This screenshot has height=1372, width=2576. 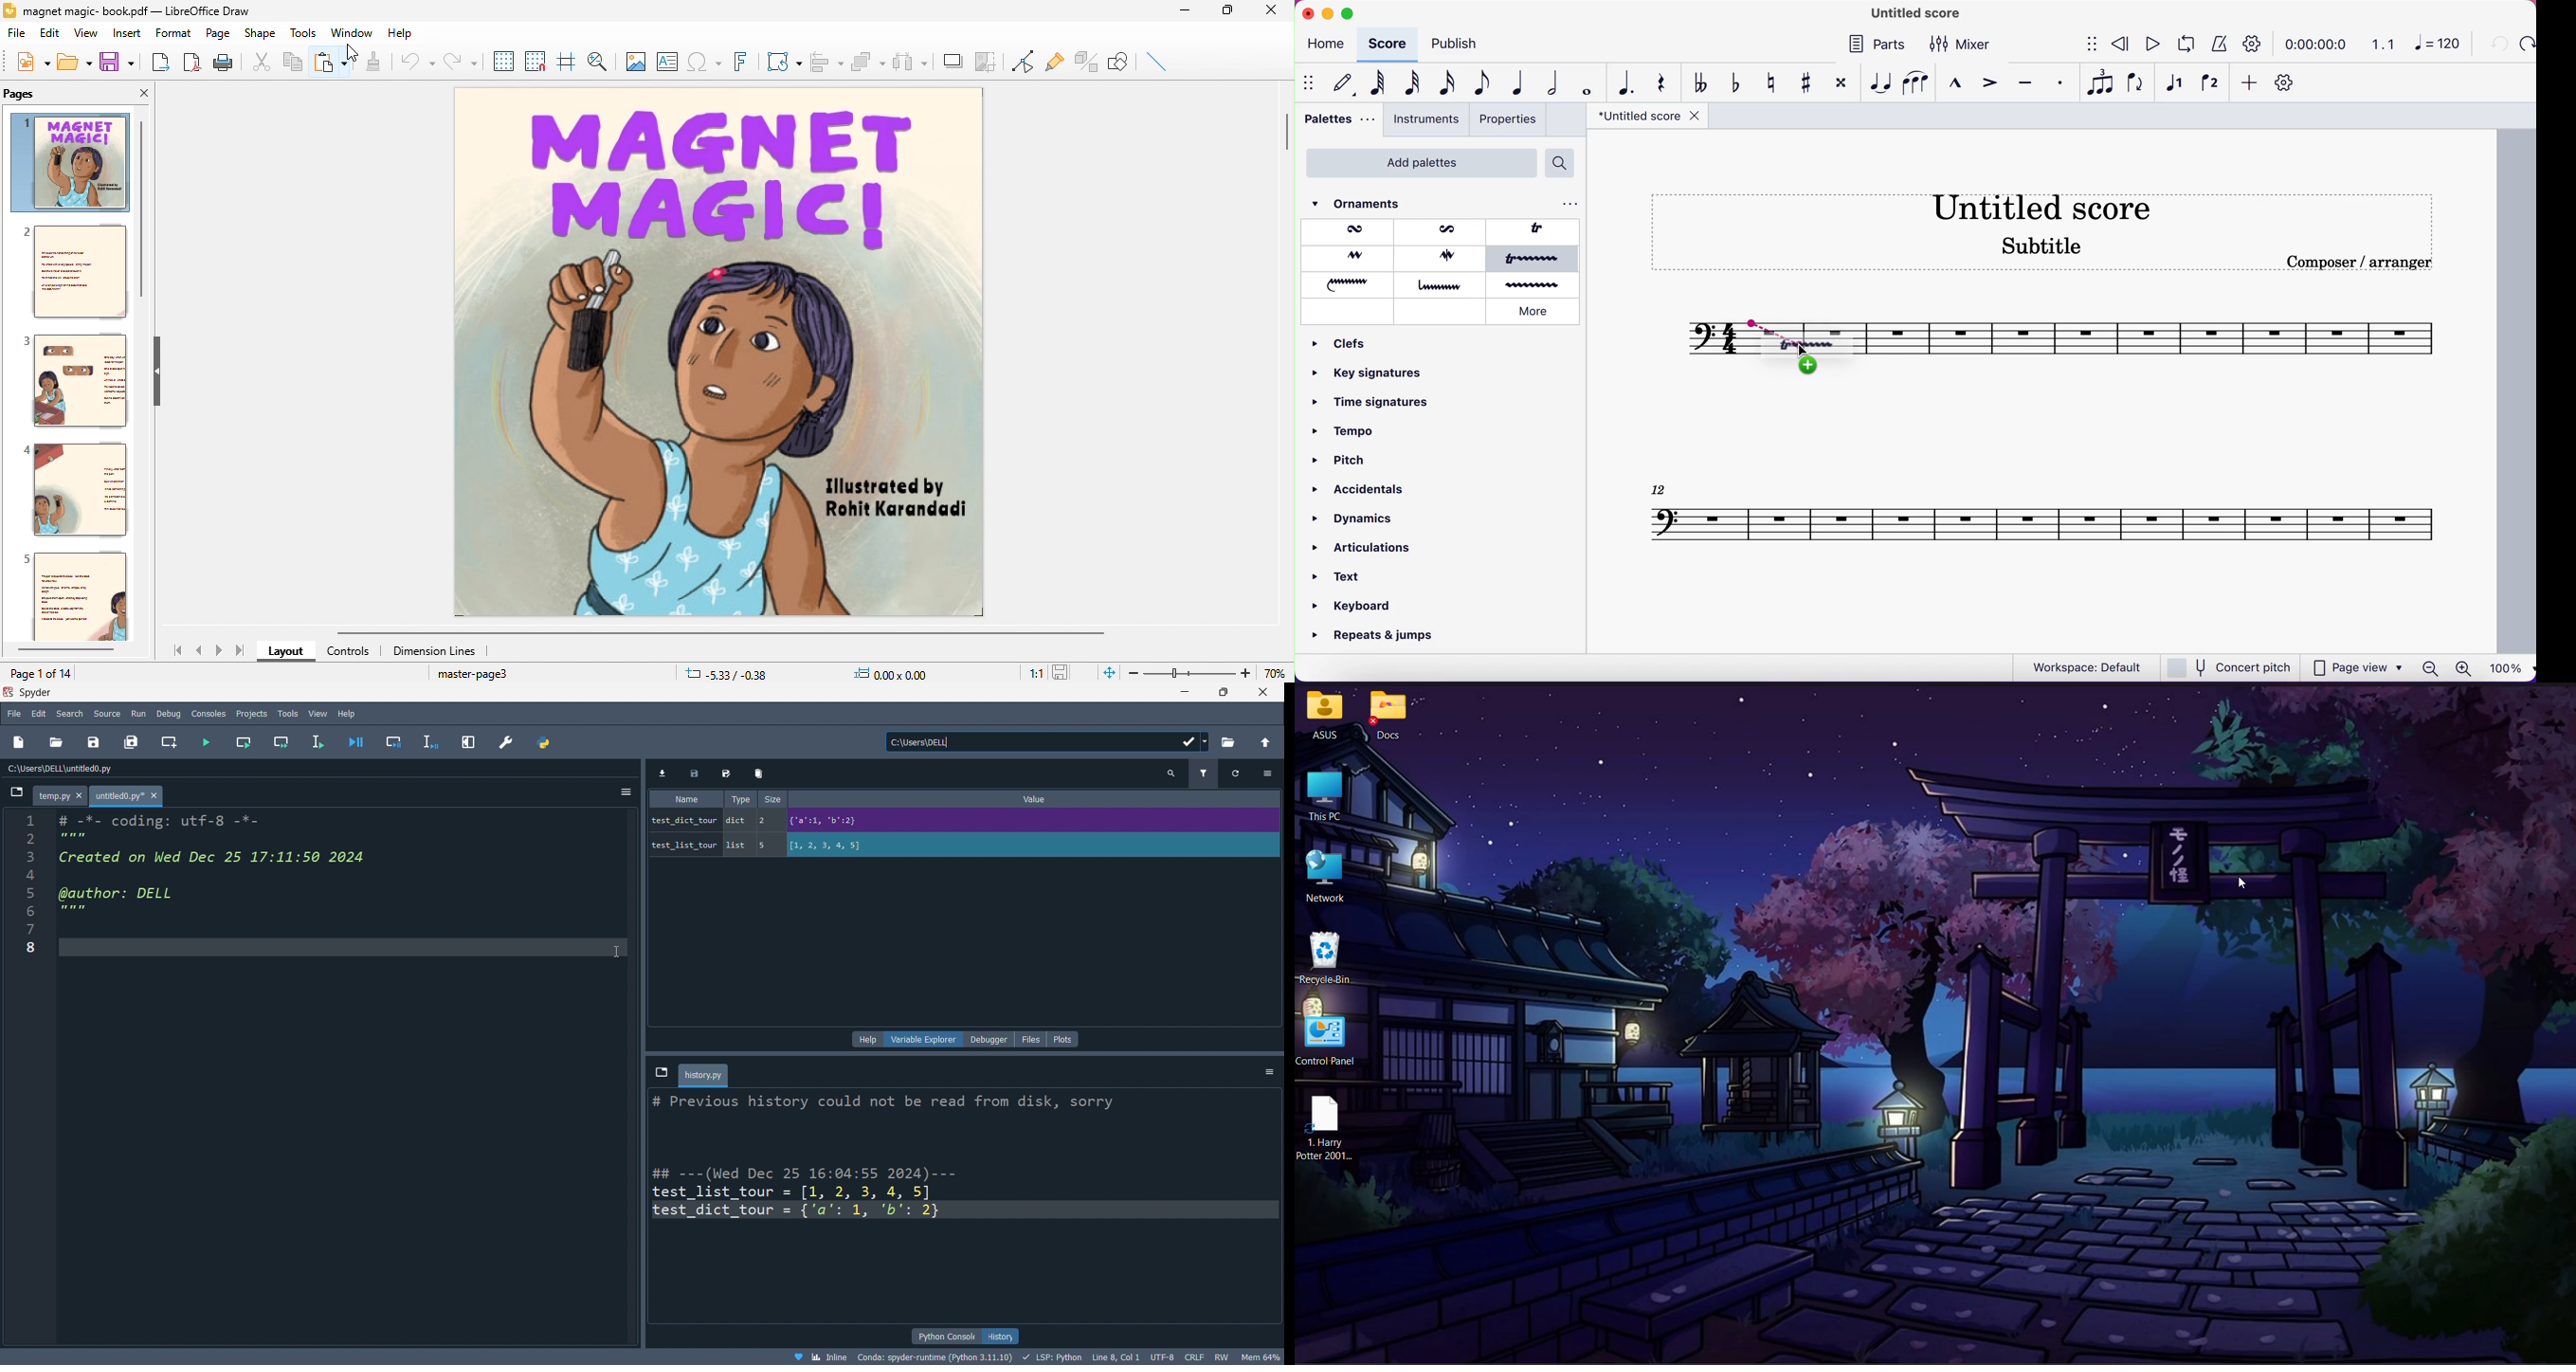 What do you see at coordinates (767, 820) in the screenshot?
I see `2` at bounding box center [767, 820].